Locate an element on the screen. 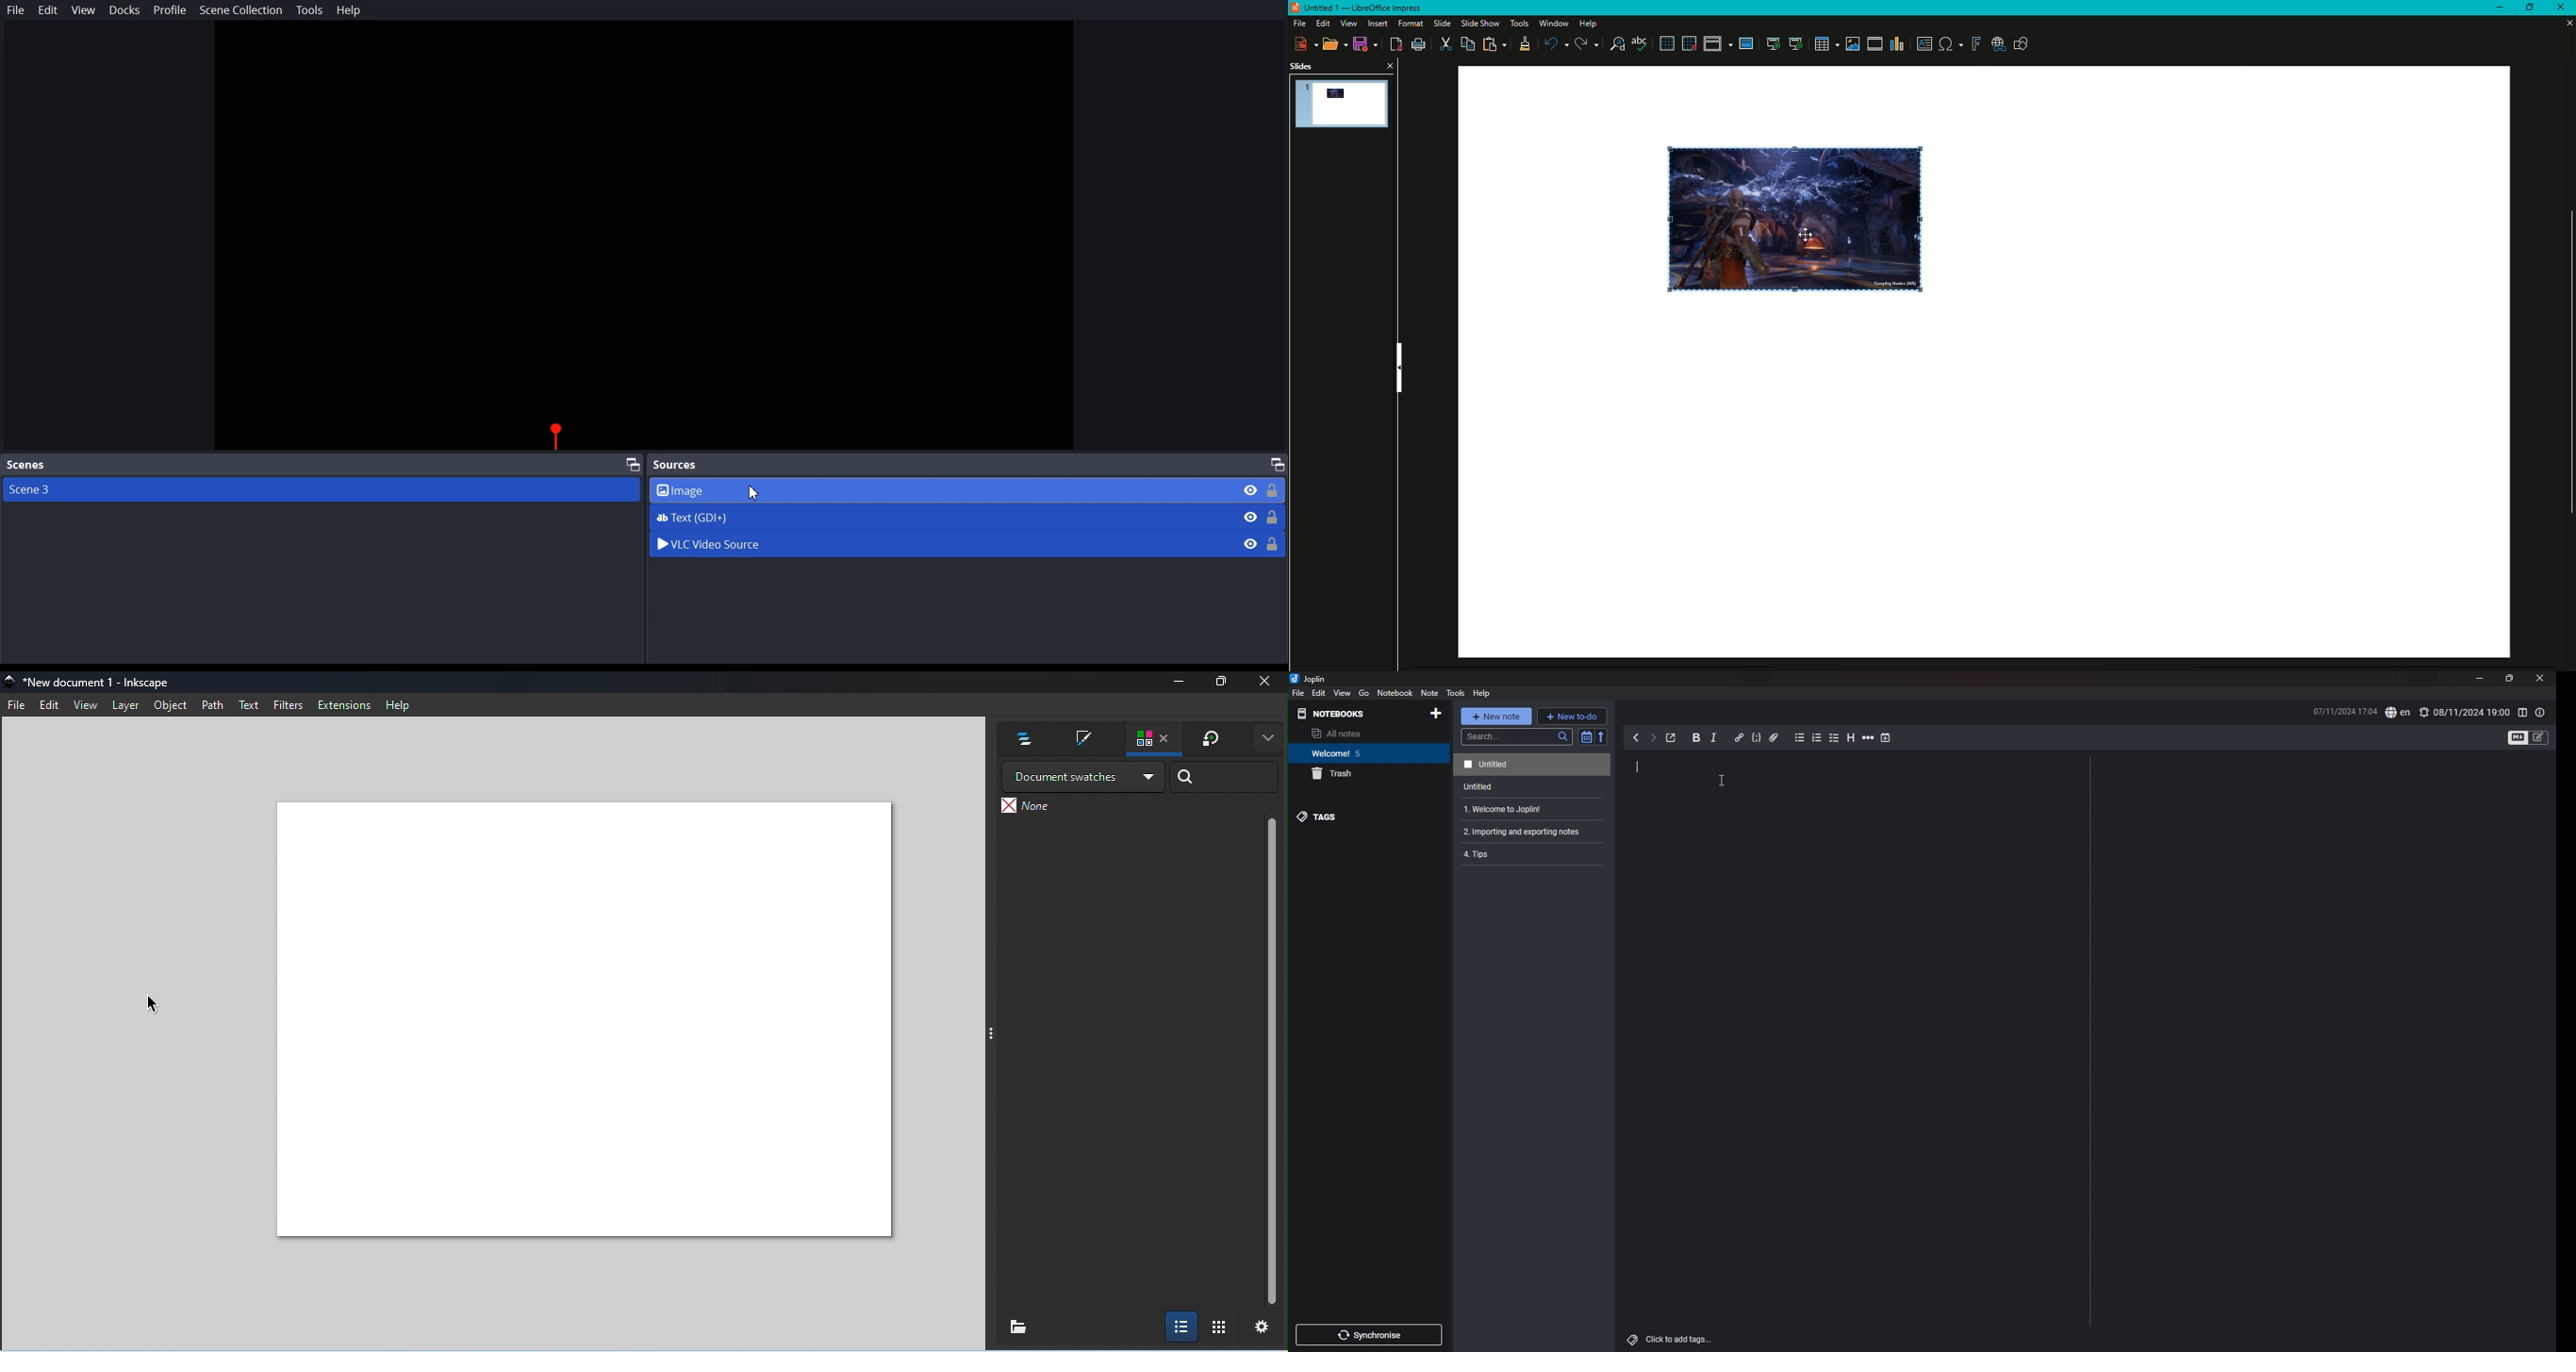 The width and height of the screenshot is (2576, 1372). Insert is located at coordinates (1375, 24).